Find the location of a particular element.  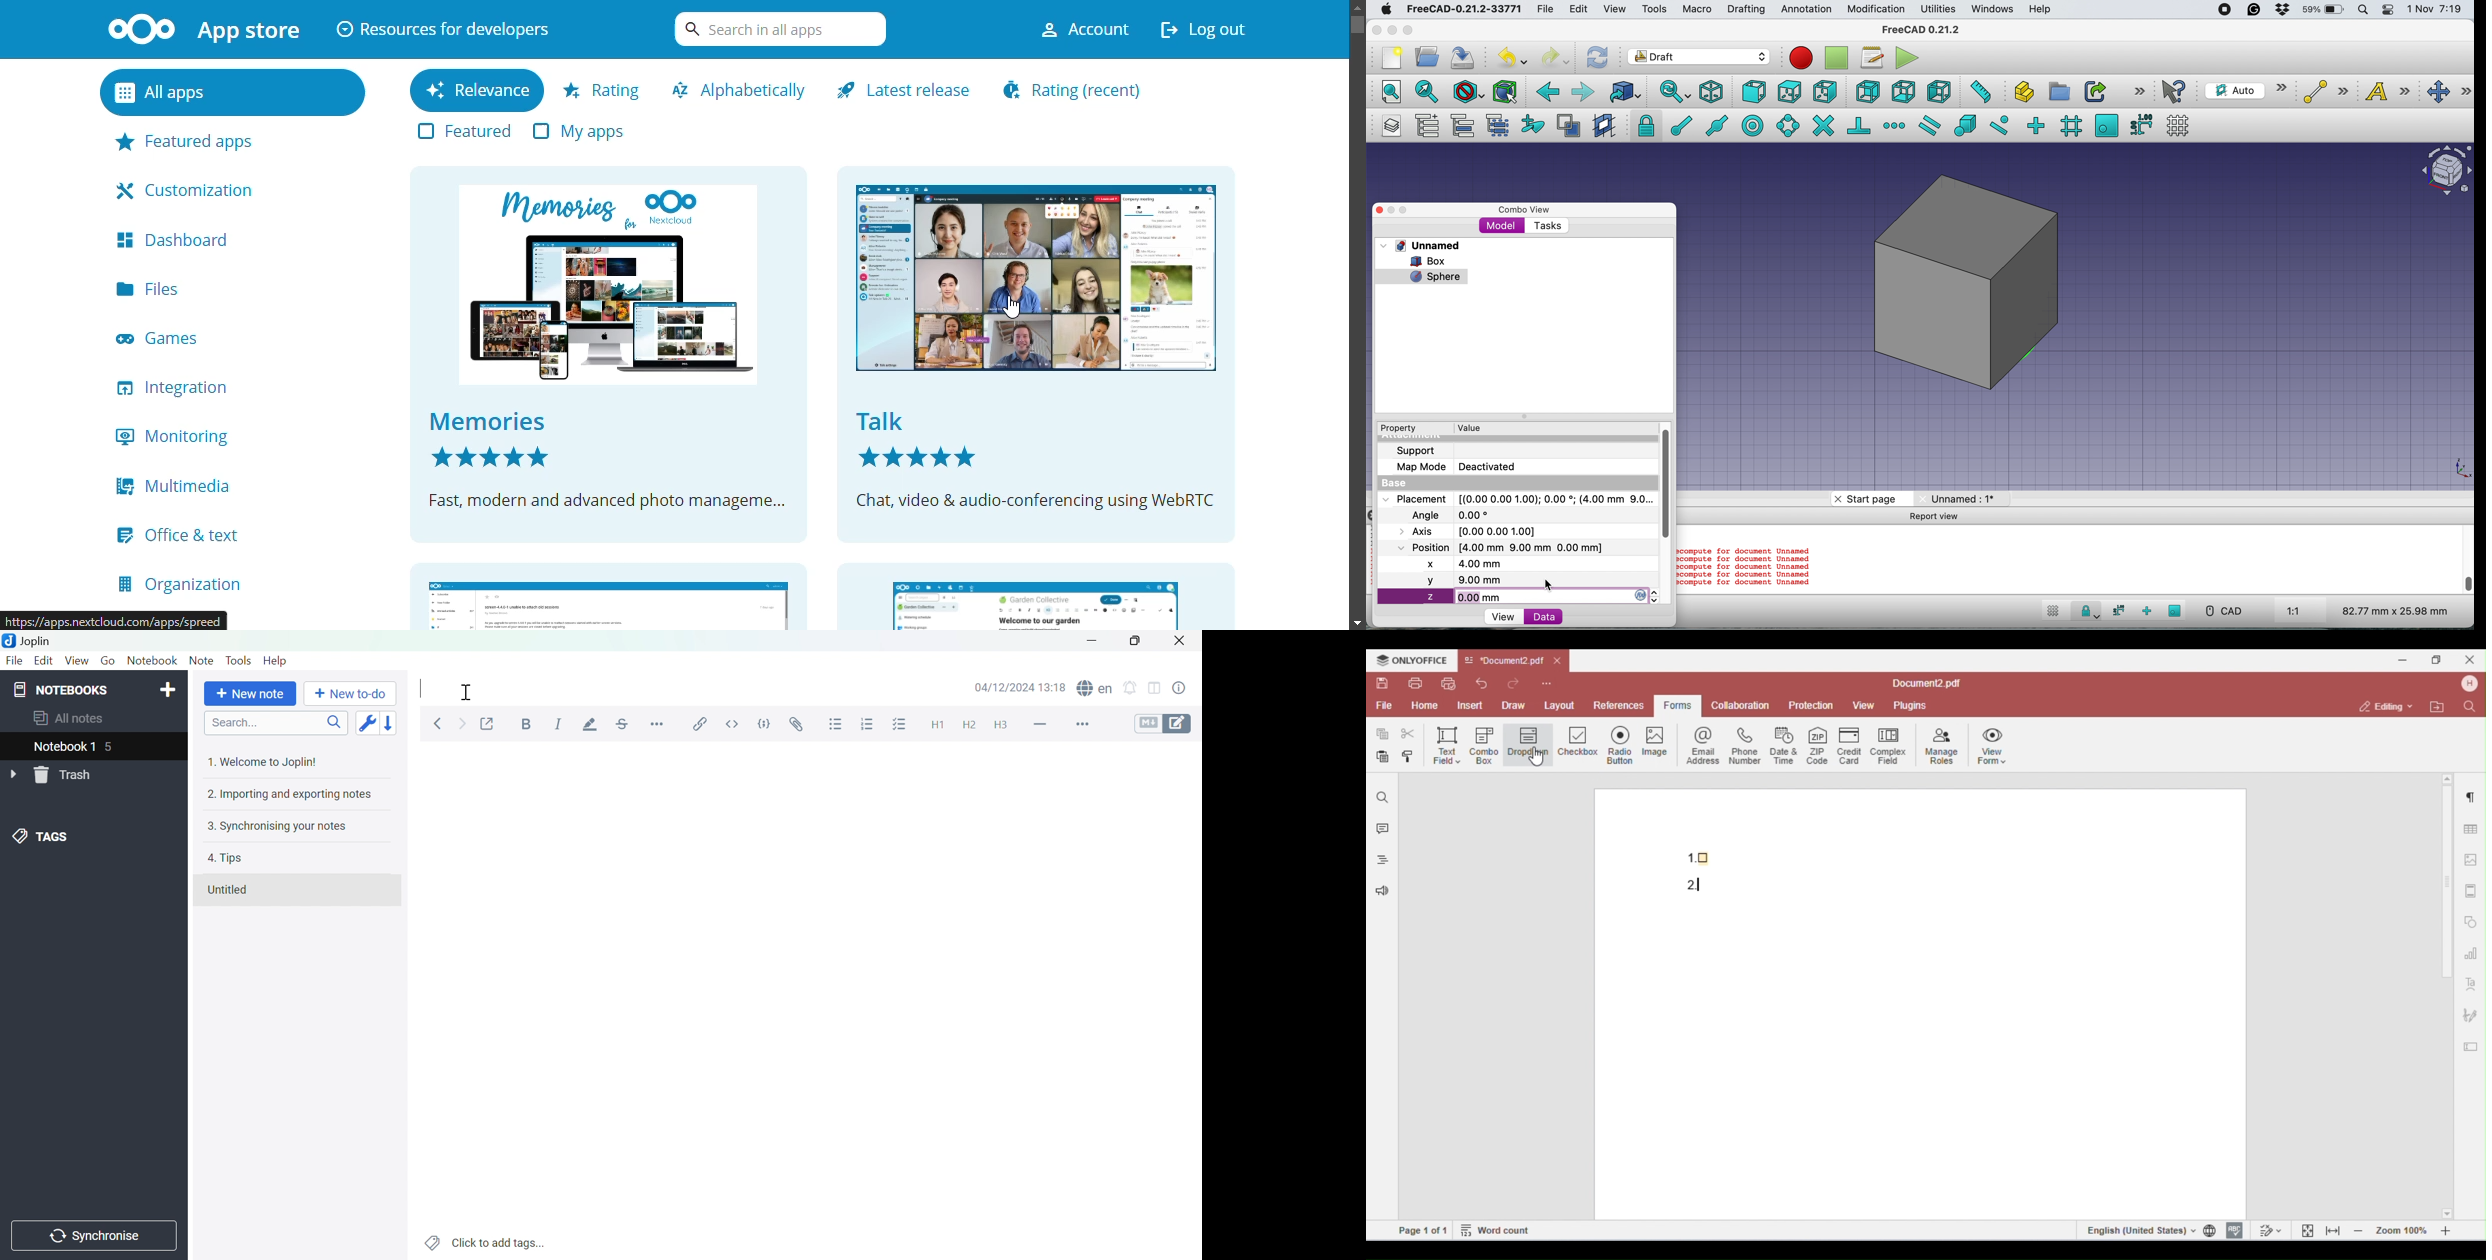

featured apps is located at coordinates (195, 140).